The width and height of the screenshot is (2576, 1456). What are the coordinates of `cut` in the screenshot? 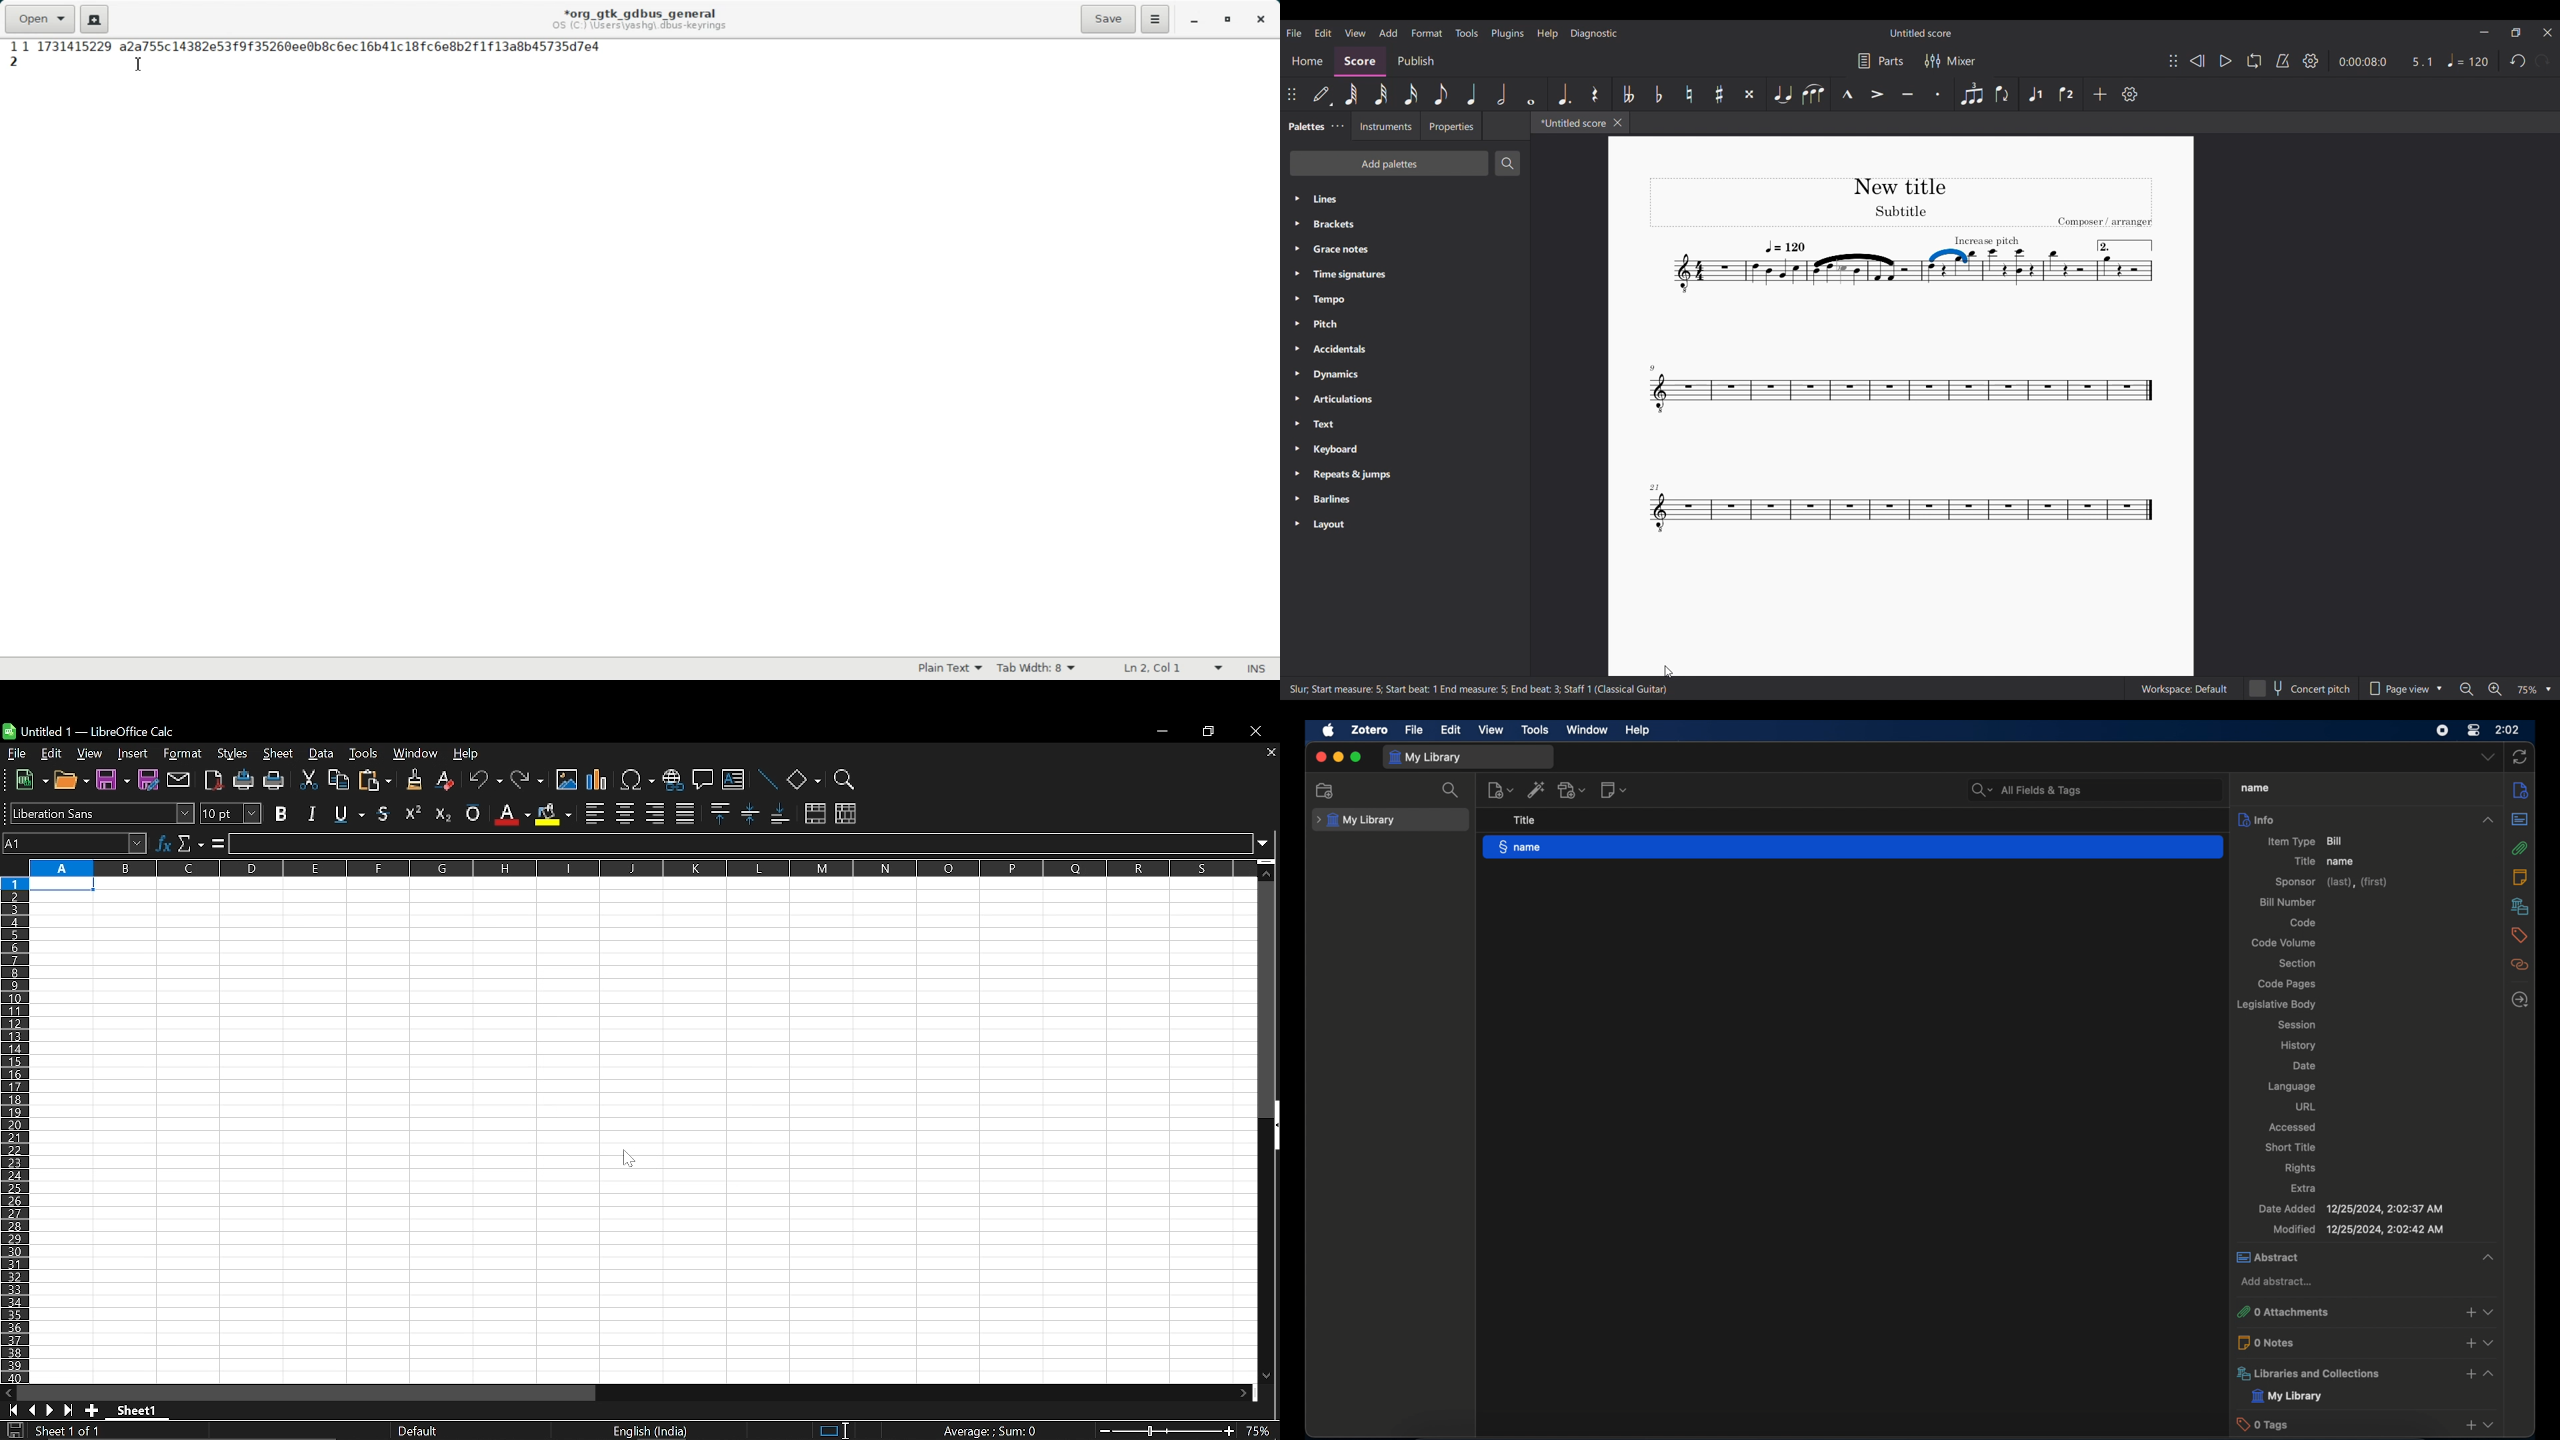 It's located at (307, 781).